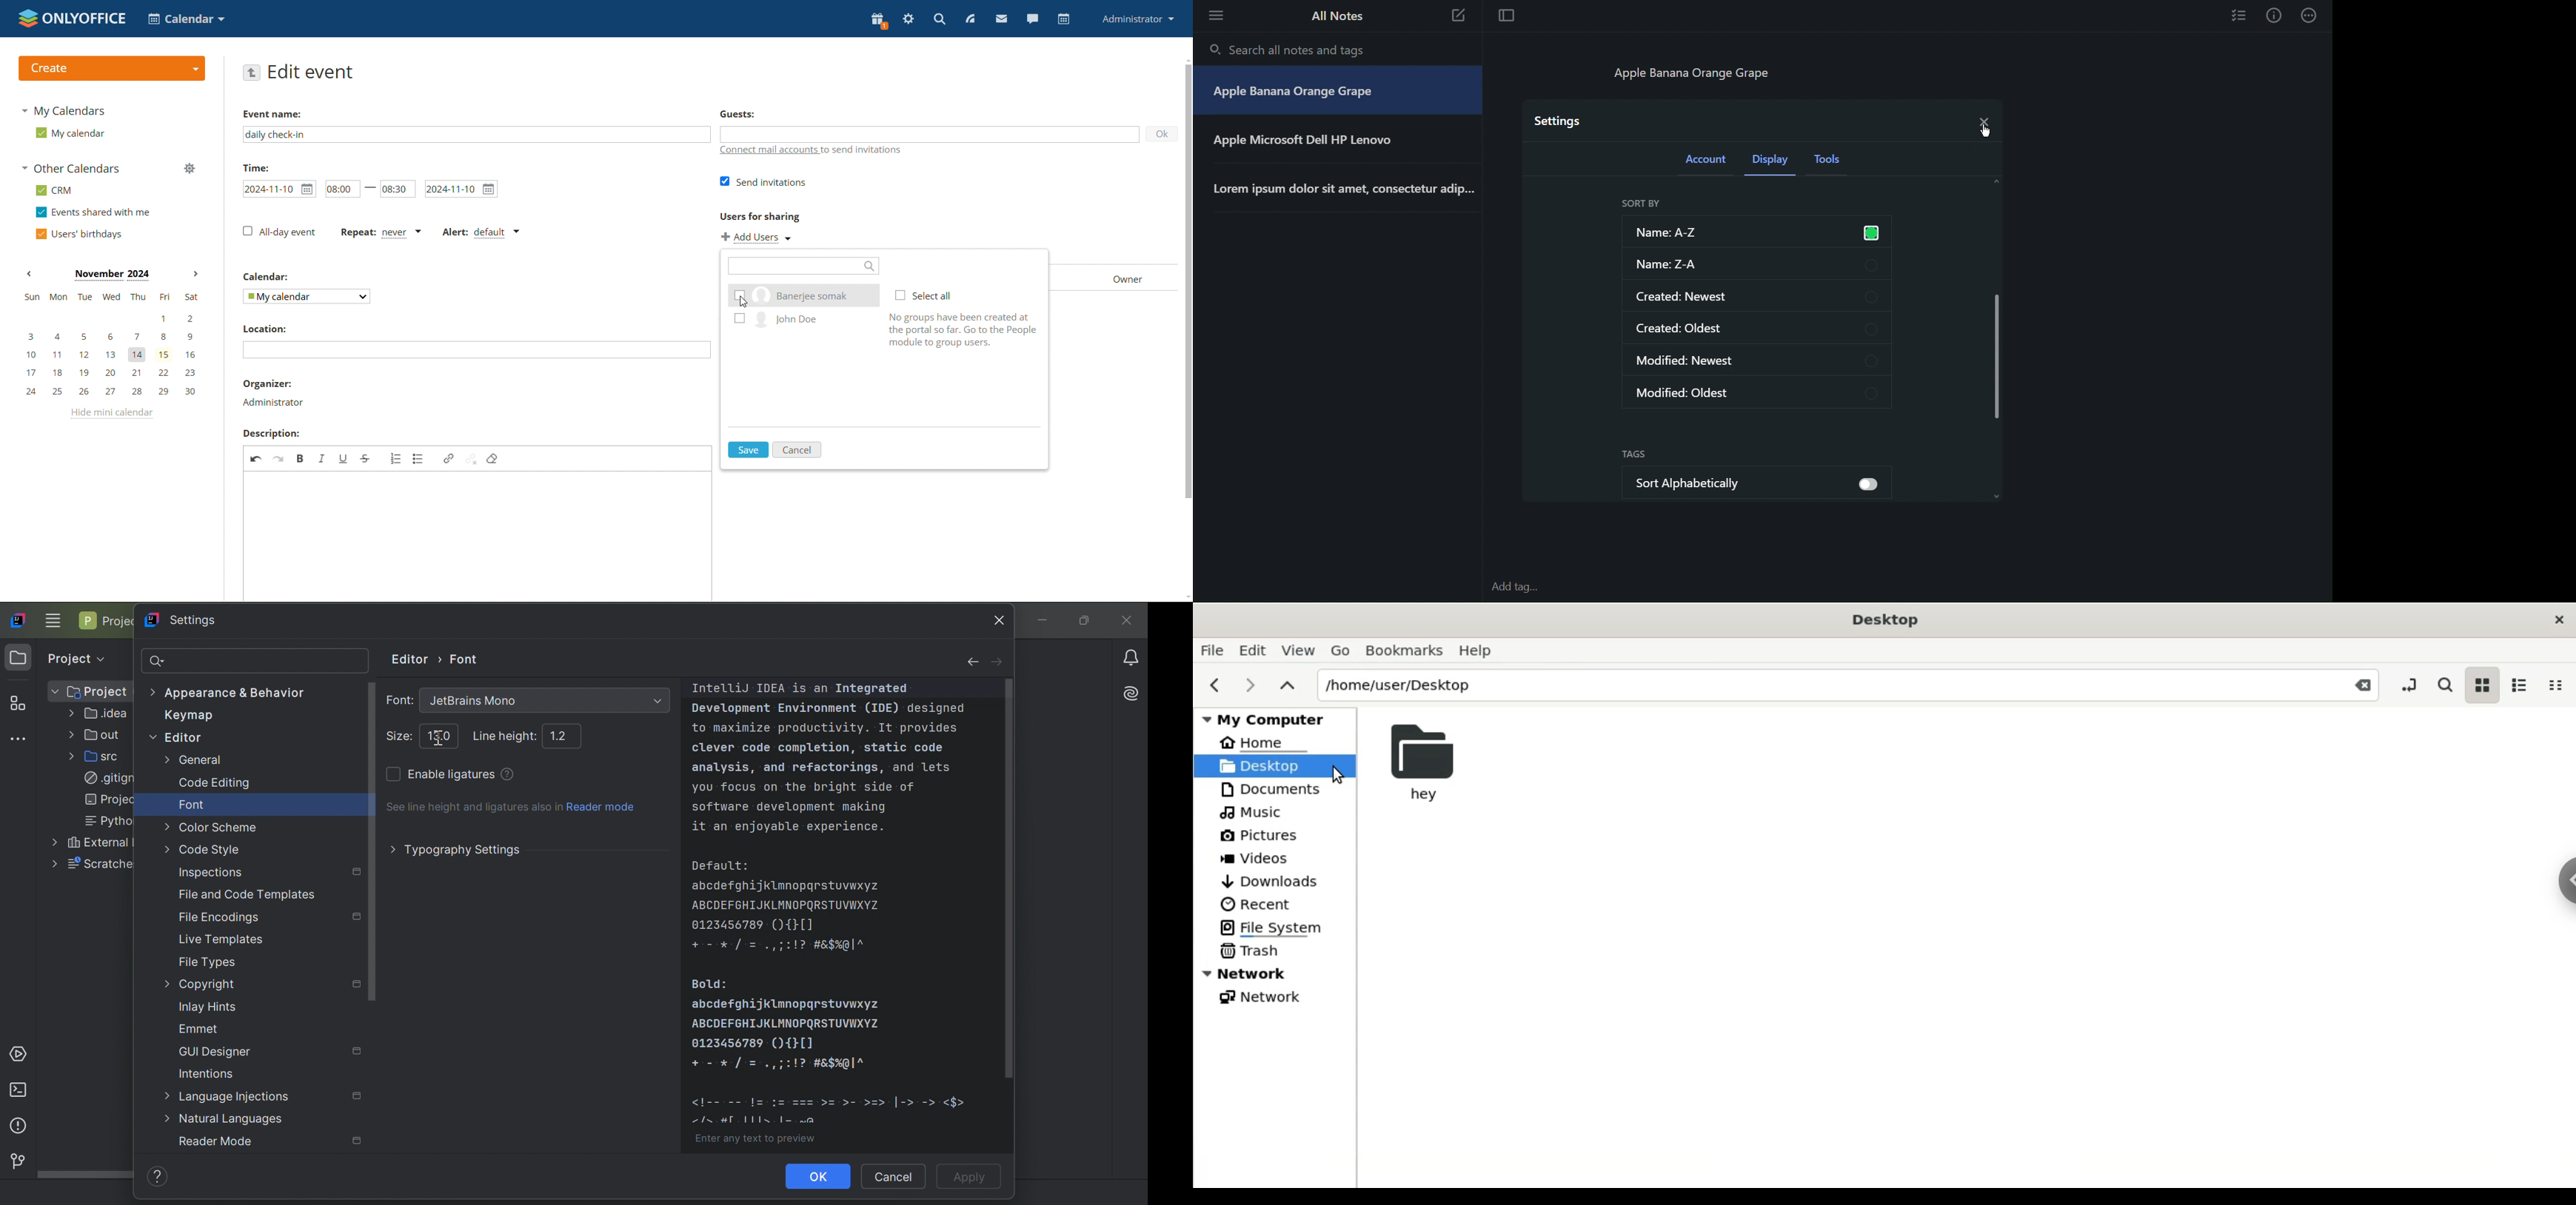 This screenshot has height=1232, width=2576. Describe the element at coordinates (462, 188) in the screenshot. I see `end date` at that location.